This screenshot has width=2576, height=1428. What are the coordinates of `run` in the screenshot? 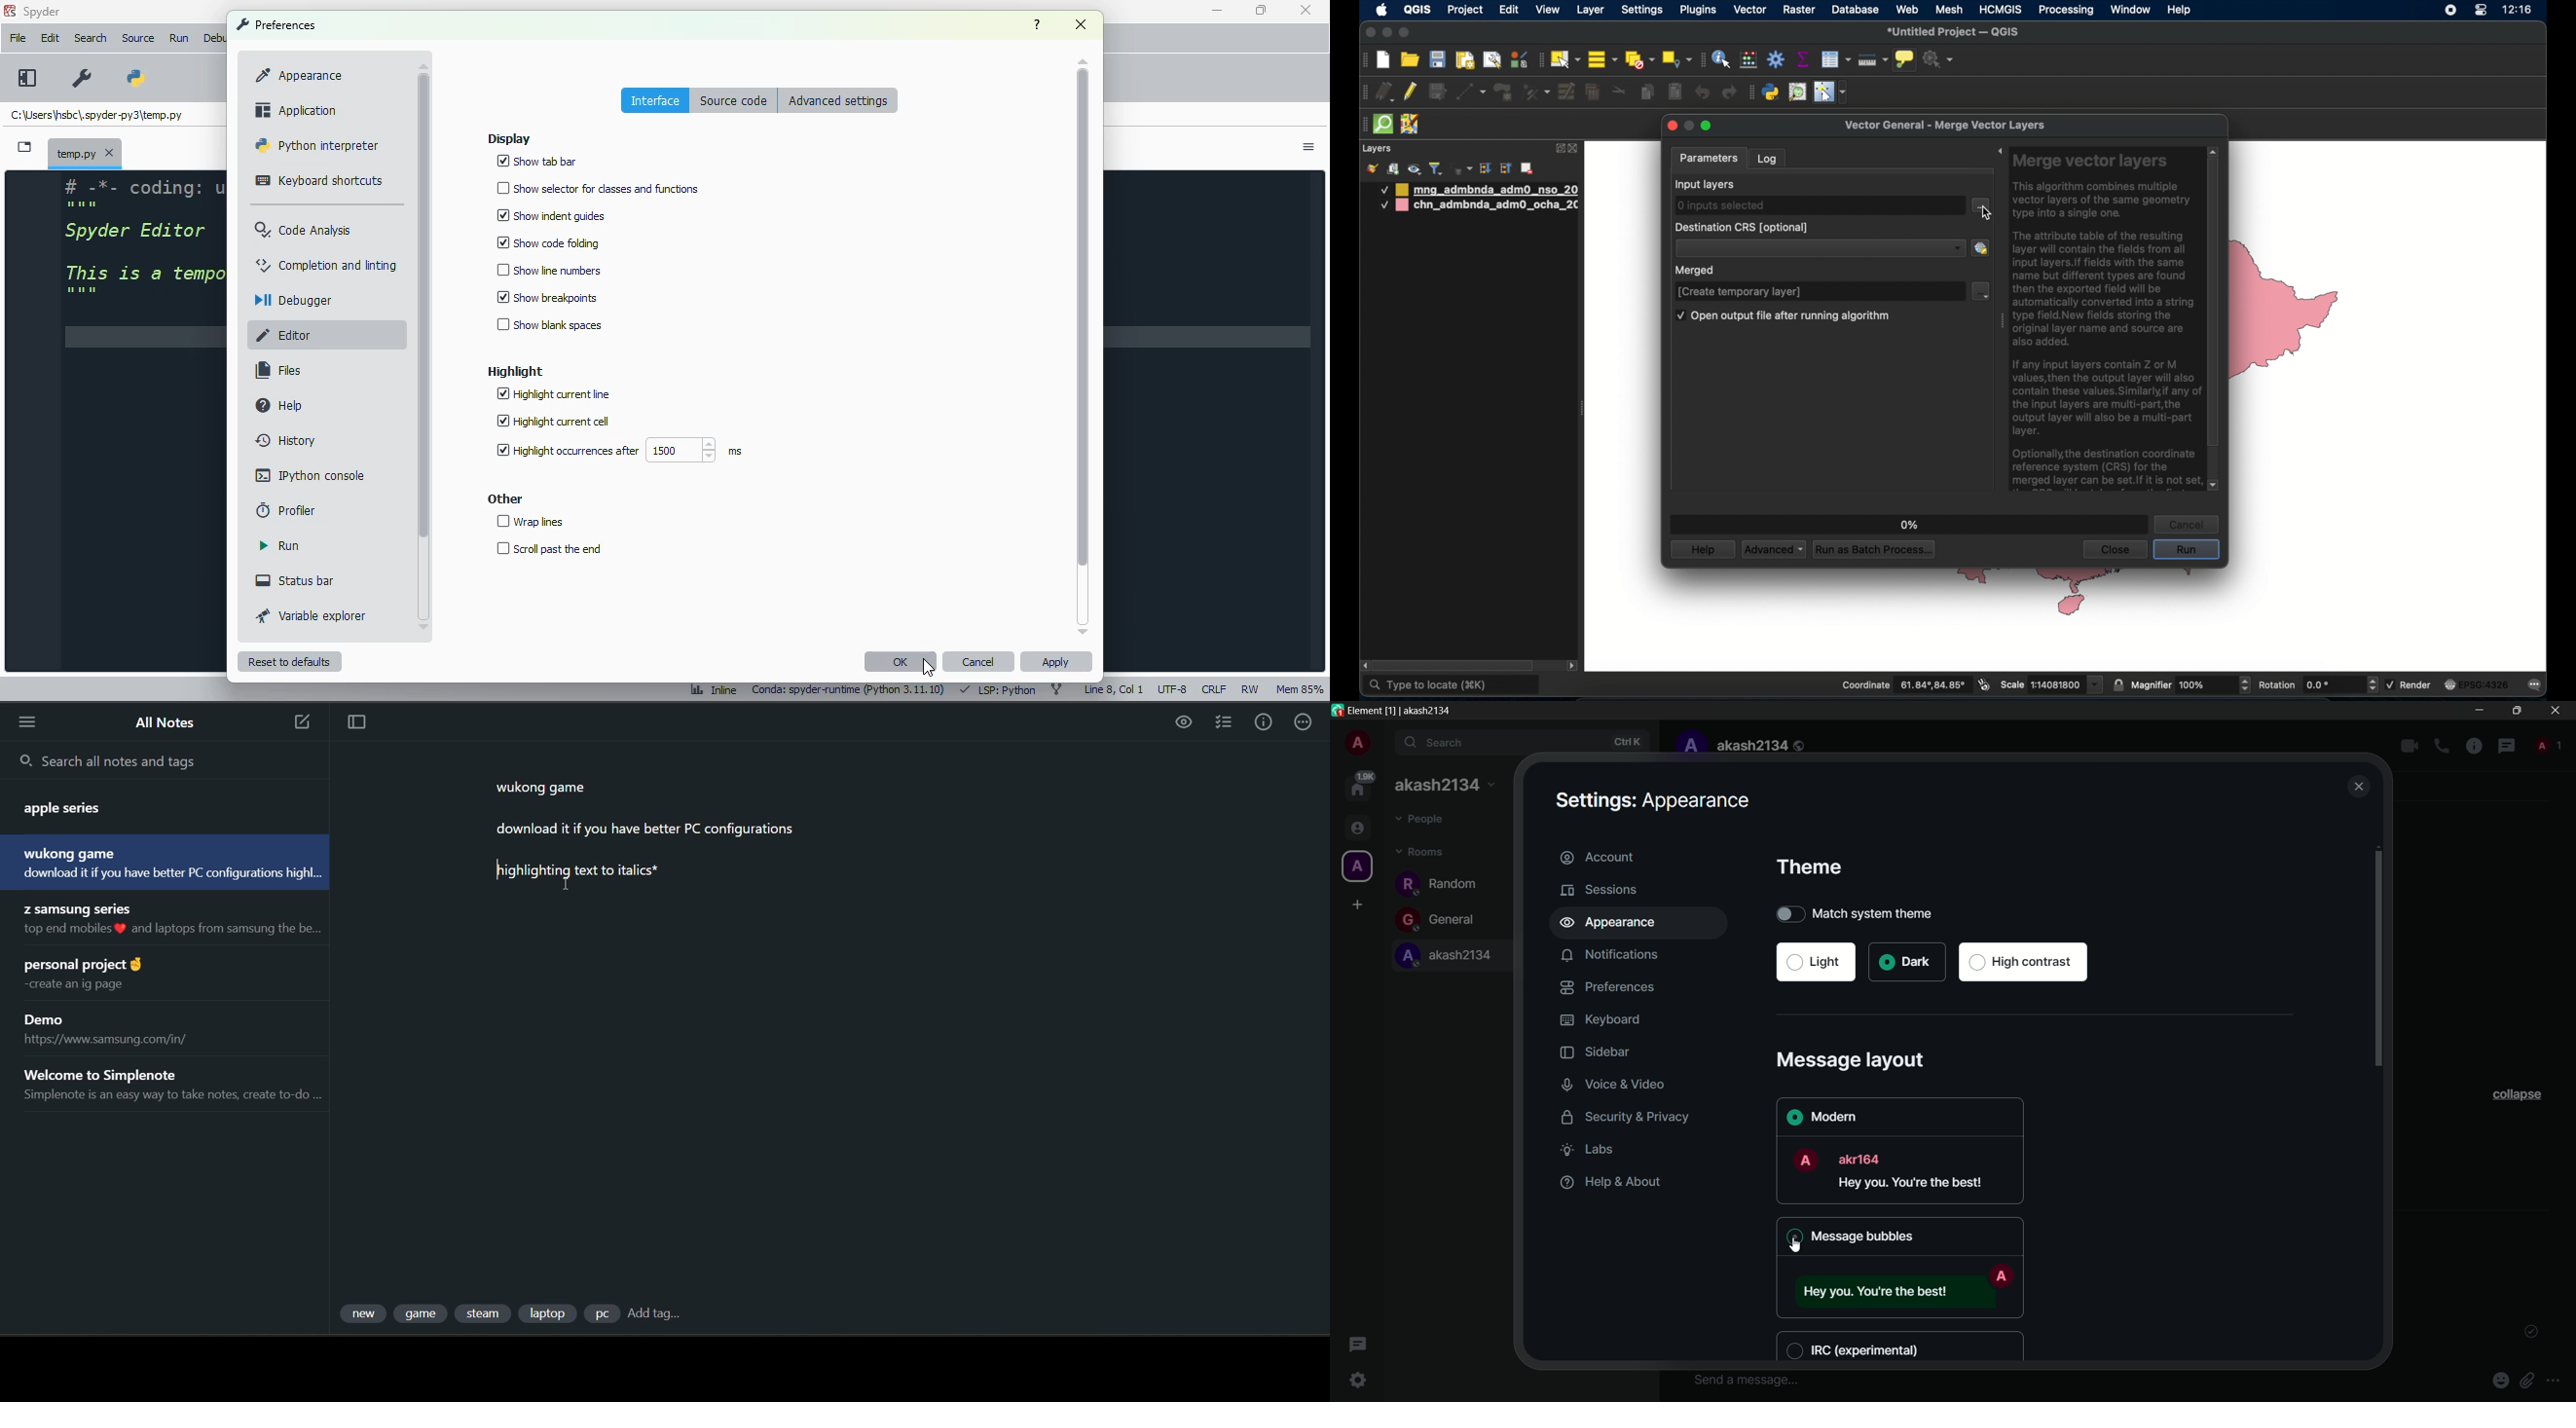 It's located at (2186, 550).